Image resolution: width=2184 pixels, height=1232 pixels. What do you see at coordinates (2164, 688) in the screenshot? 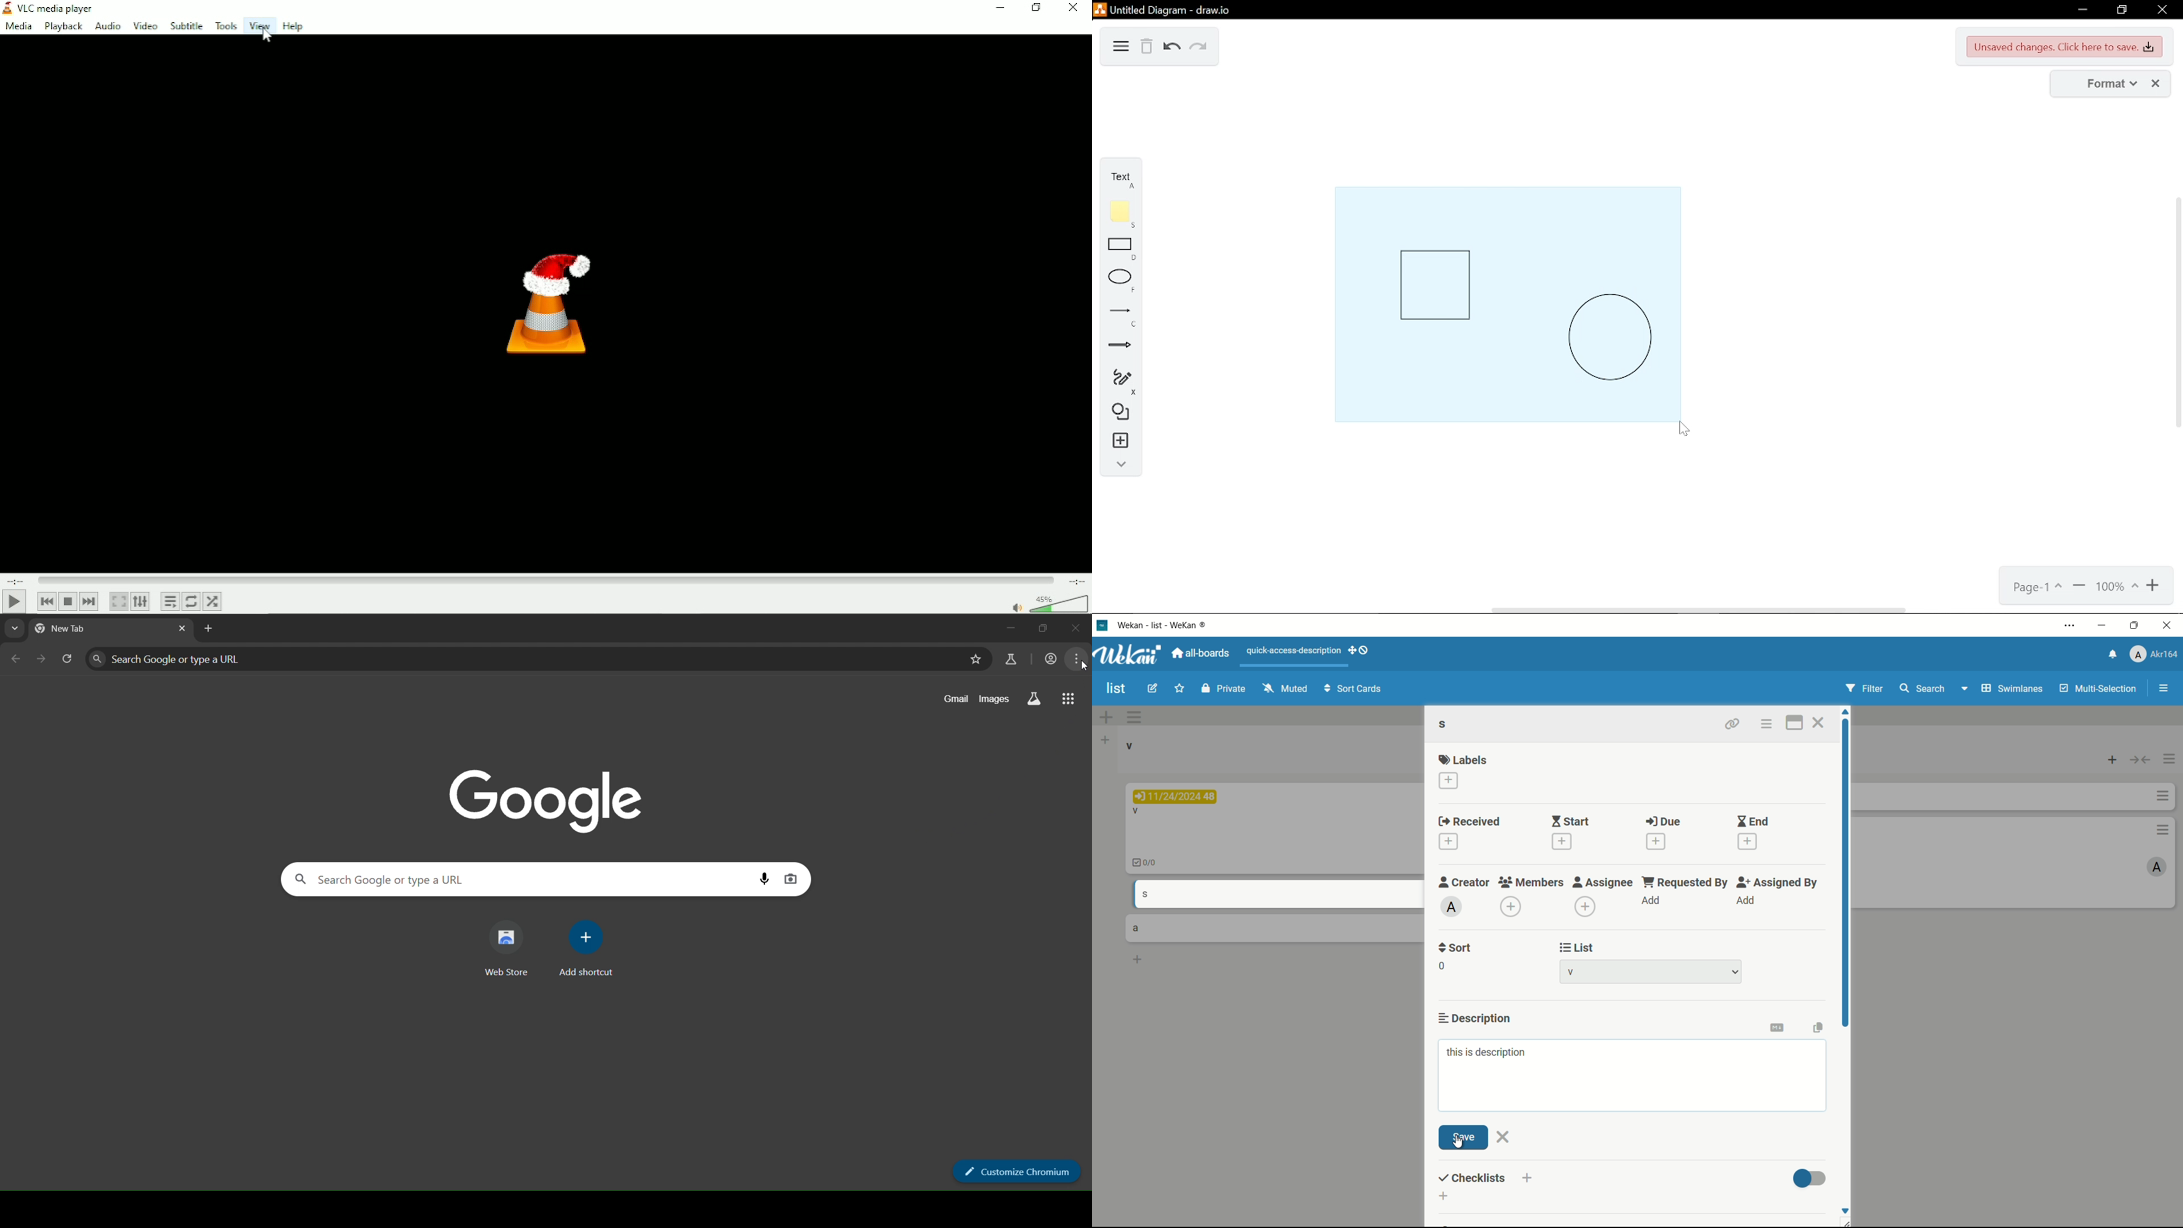
I see `open/close sidebar` at bounding box center [2164, 688].